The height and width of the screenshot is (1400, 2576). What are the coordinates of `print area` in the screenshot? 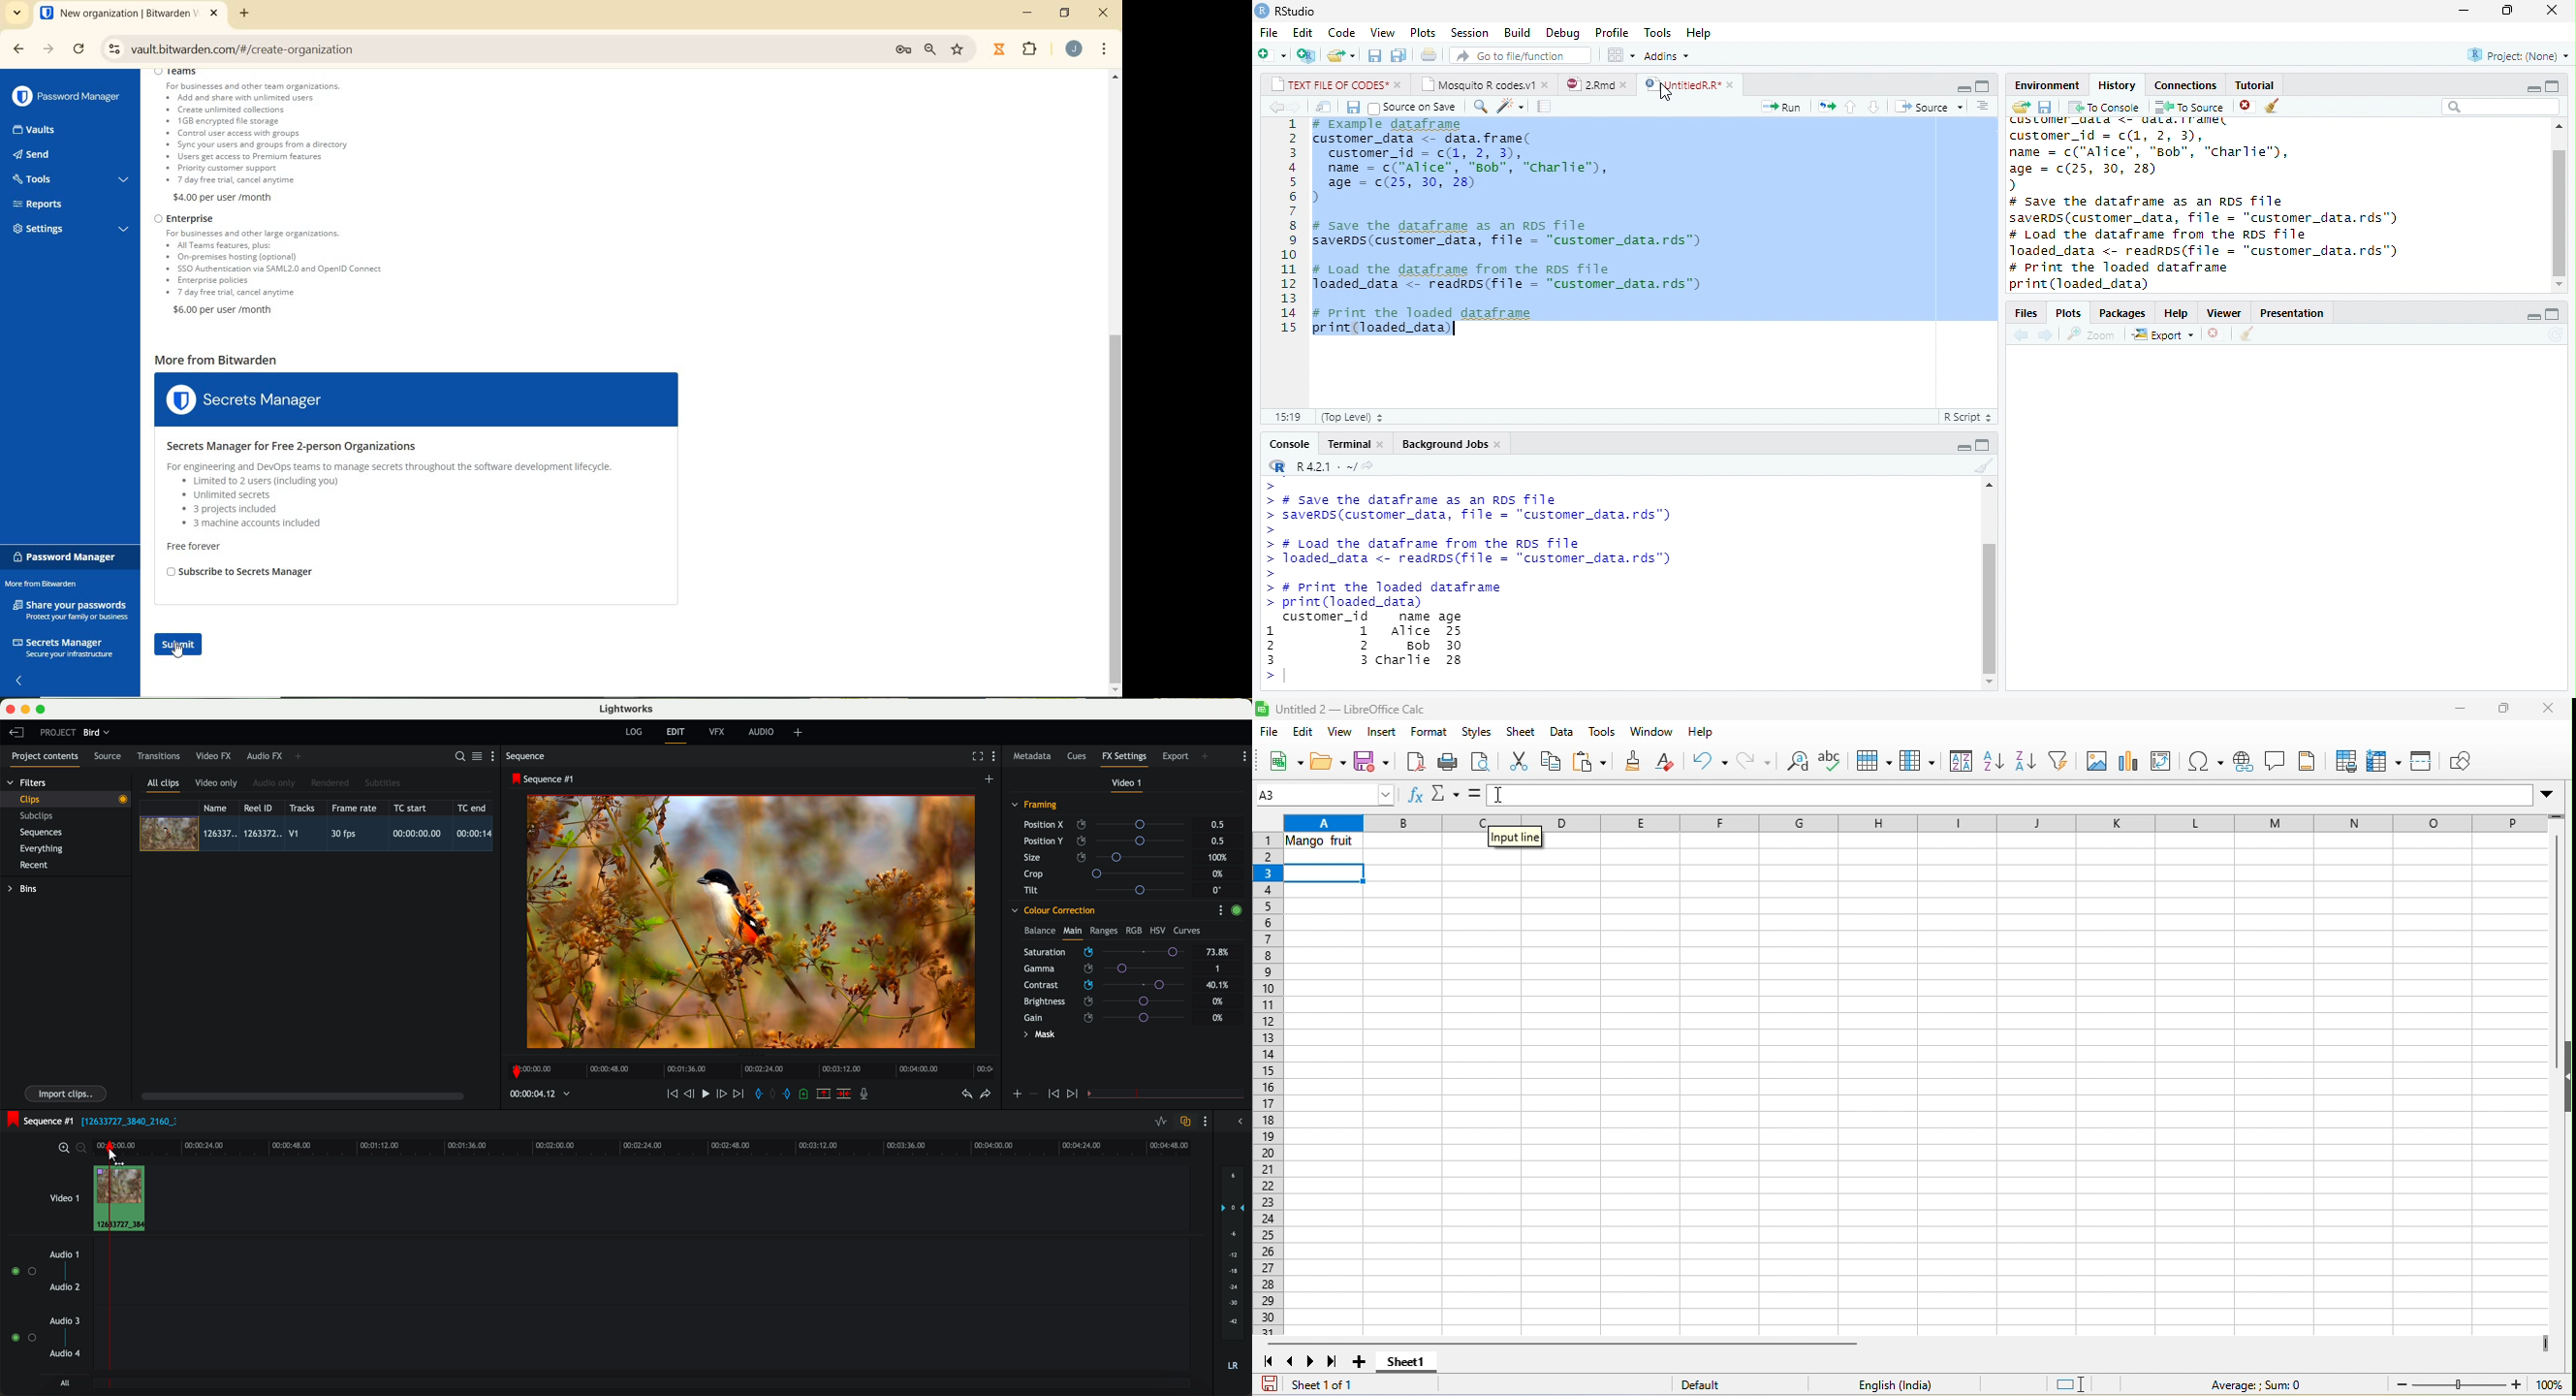 It's located at (2343, 760).